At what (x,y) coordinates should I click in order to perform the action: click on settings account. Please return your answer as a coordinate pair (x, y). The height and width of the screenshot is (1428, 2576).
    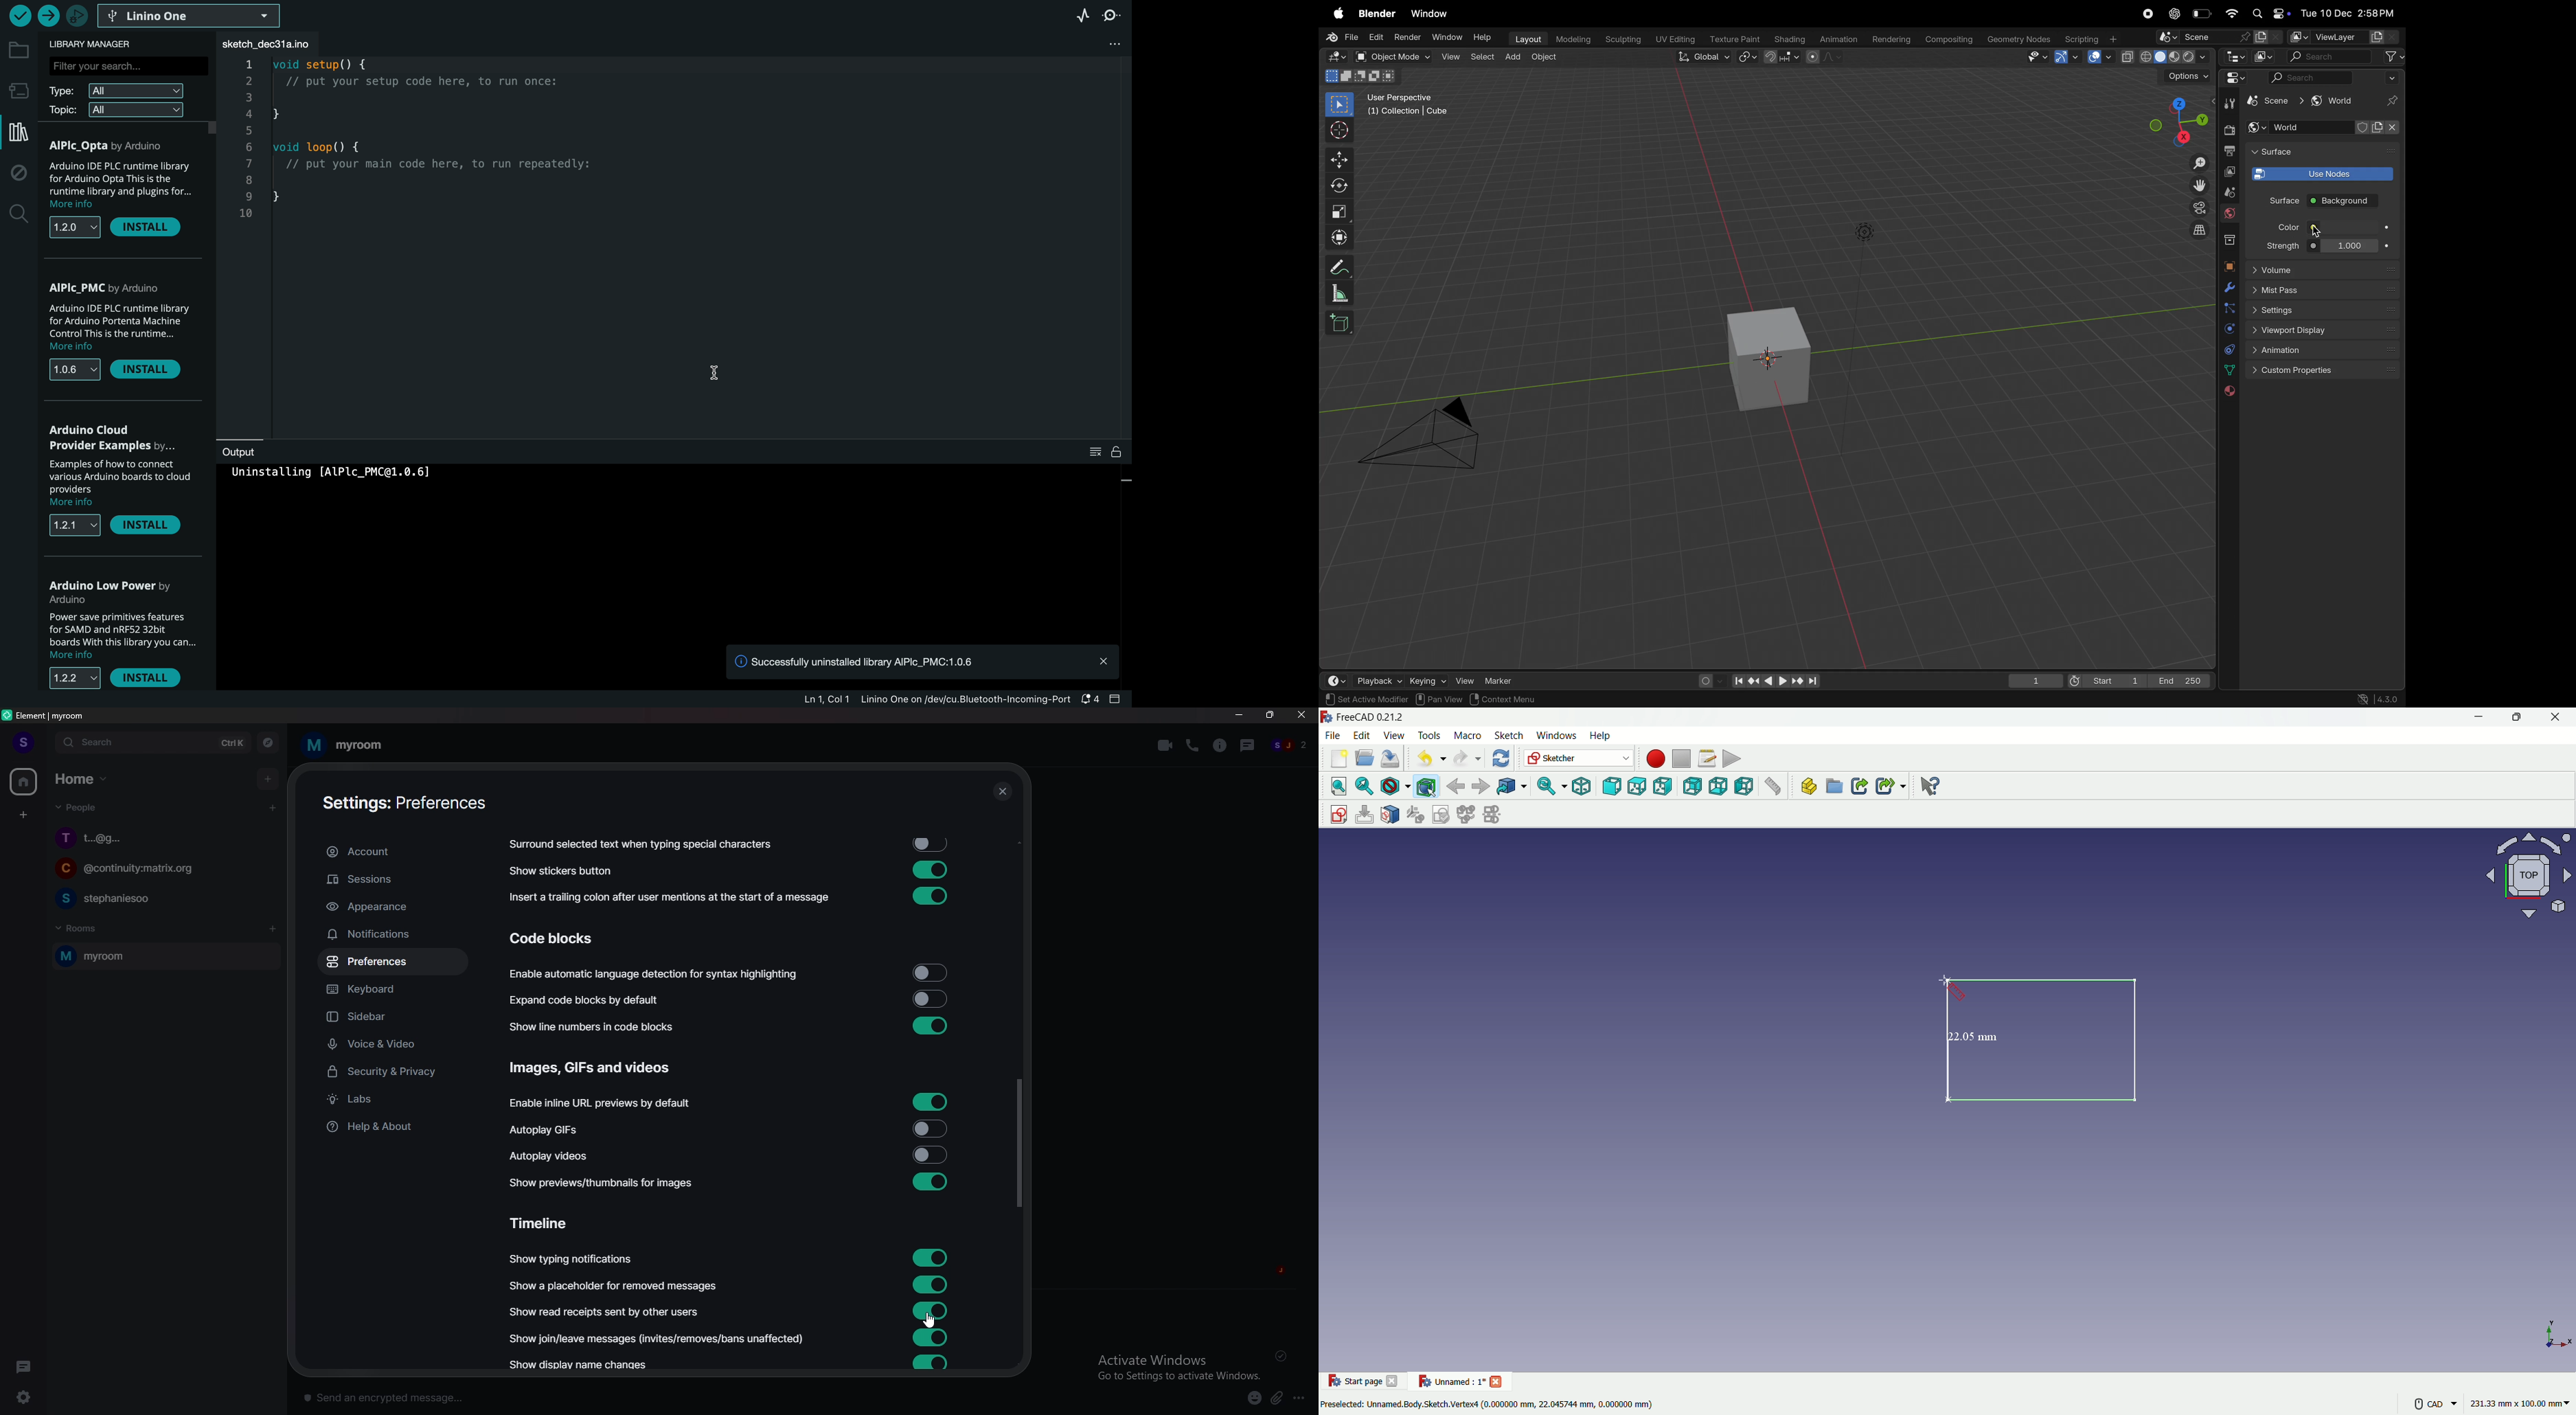
    Looking at the image, I should click on (398, 804).